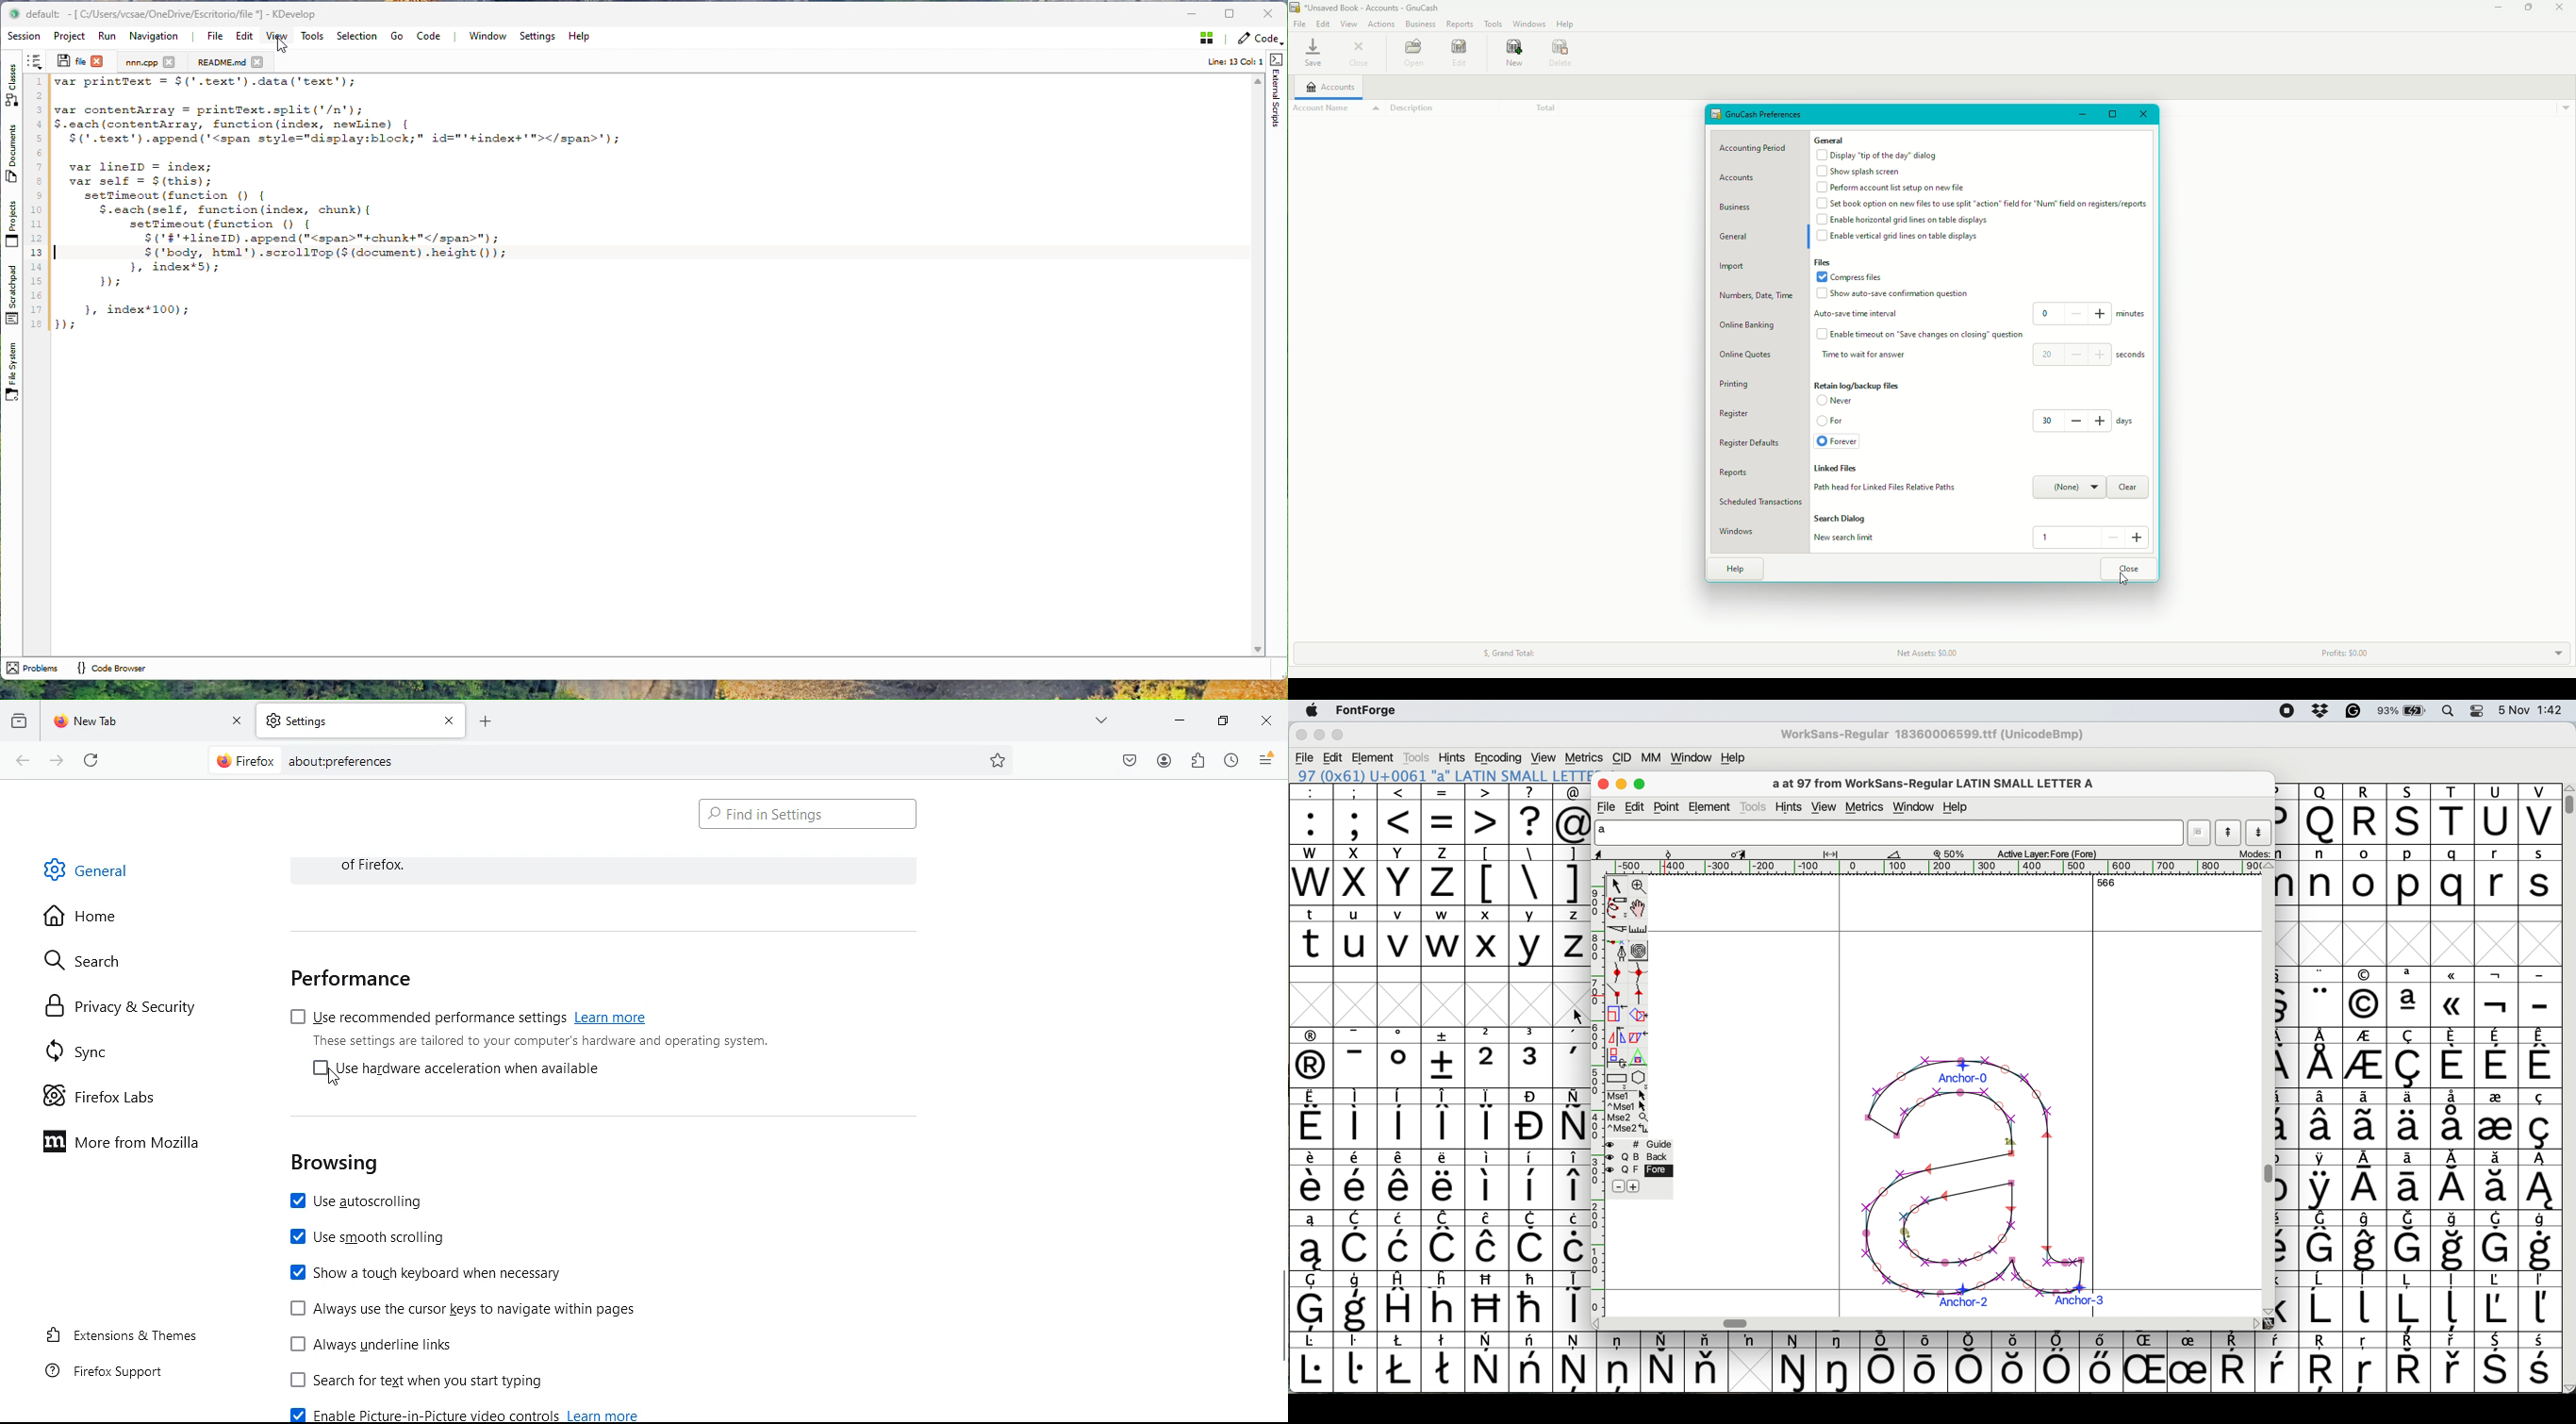  I want to click on Clear, so click(2127, 488).